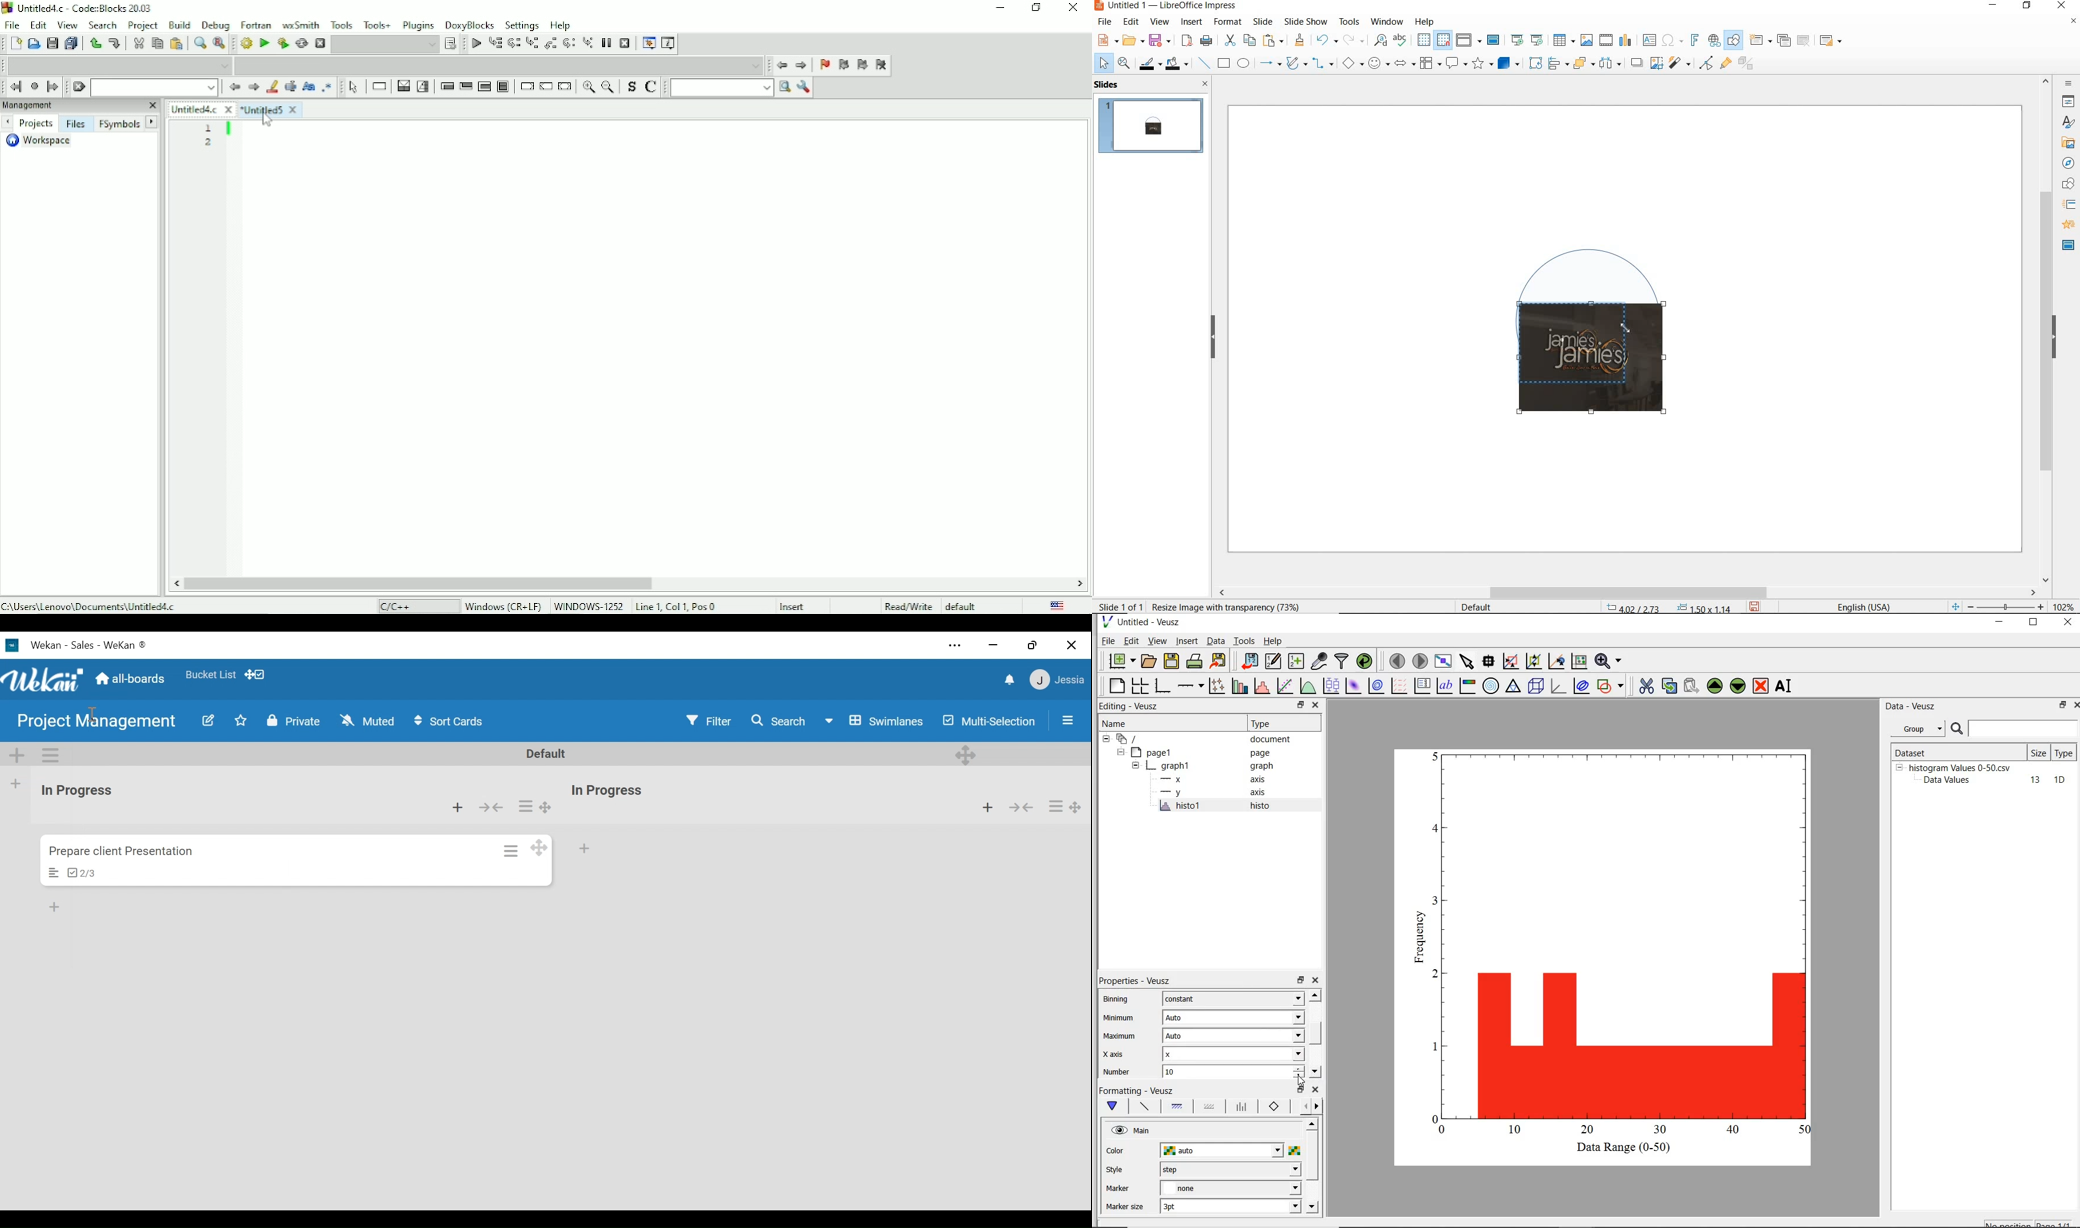 The height and width of the screenshot is (1232, 2100). I want to click on crop image, so click(1656, 62).